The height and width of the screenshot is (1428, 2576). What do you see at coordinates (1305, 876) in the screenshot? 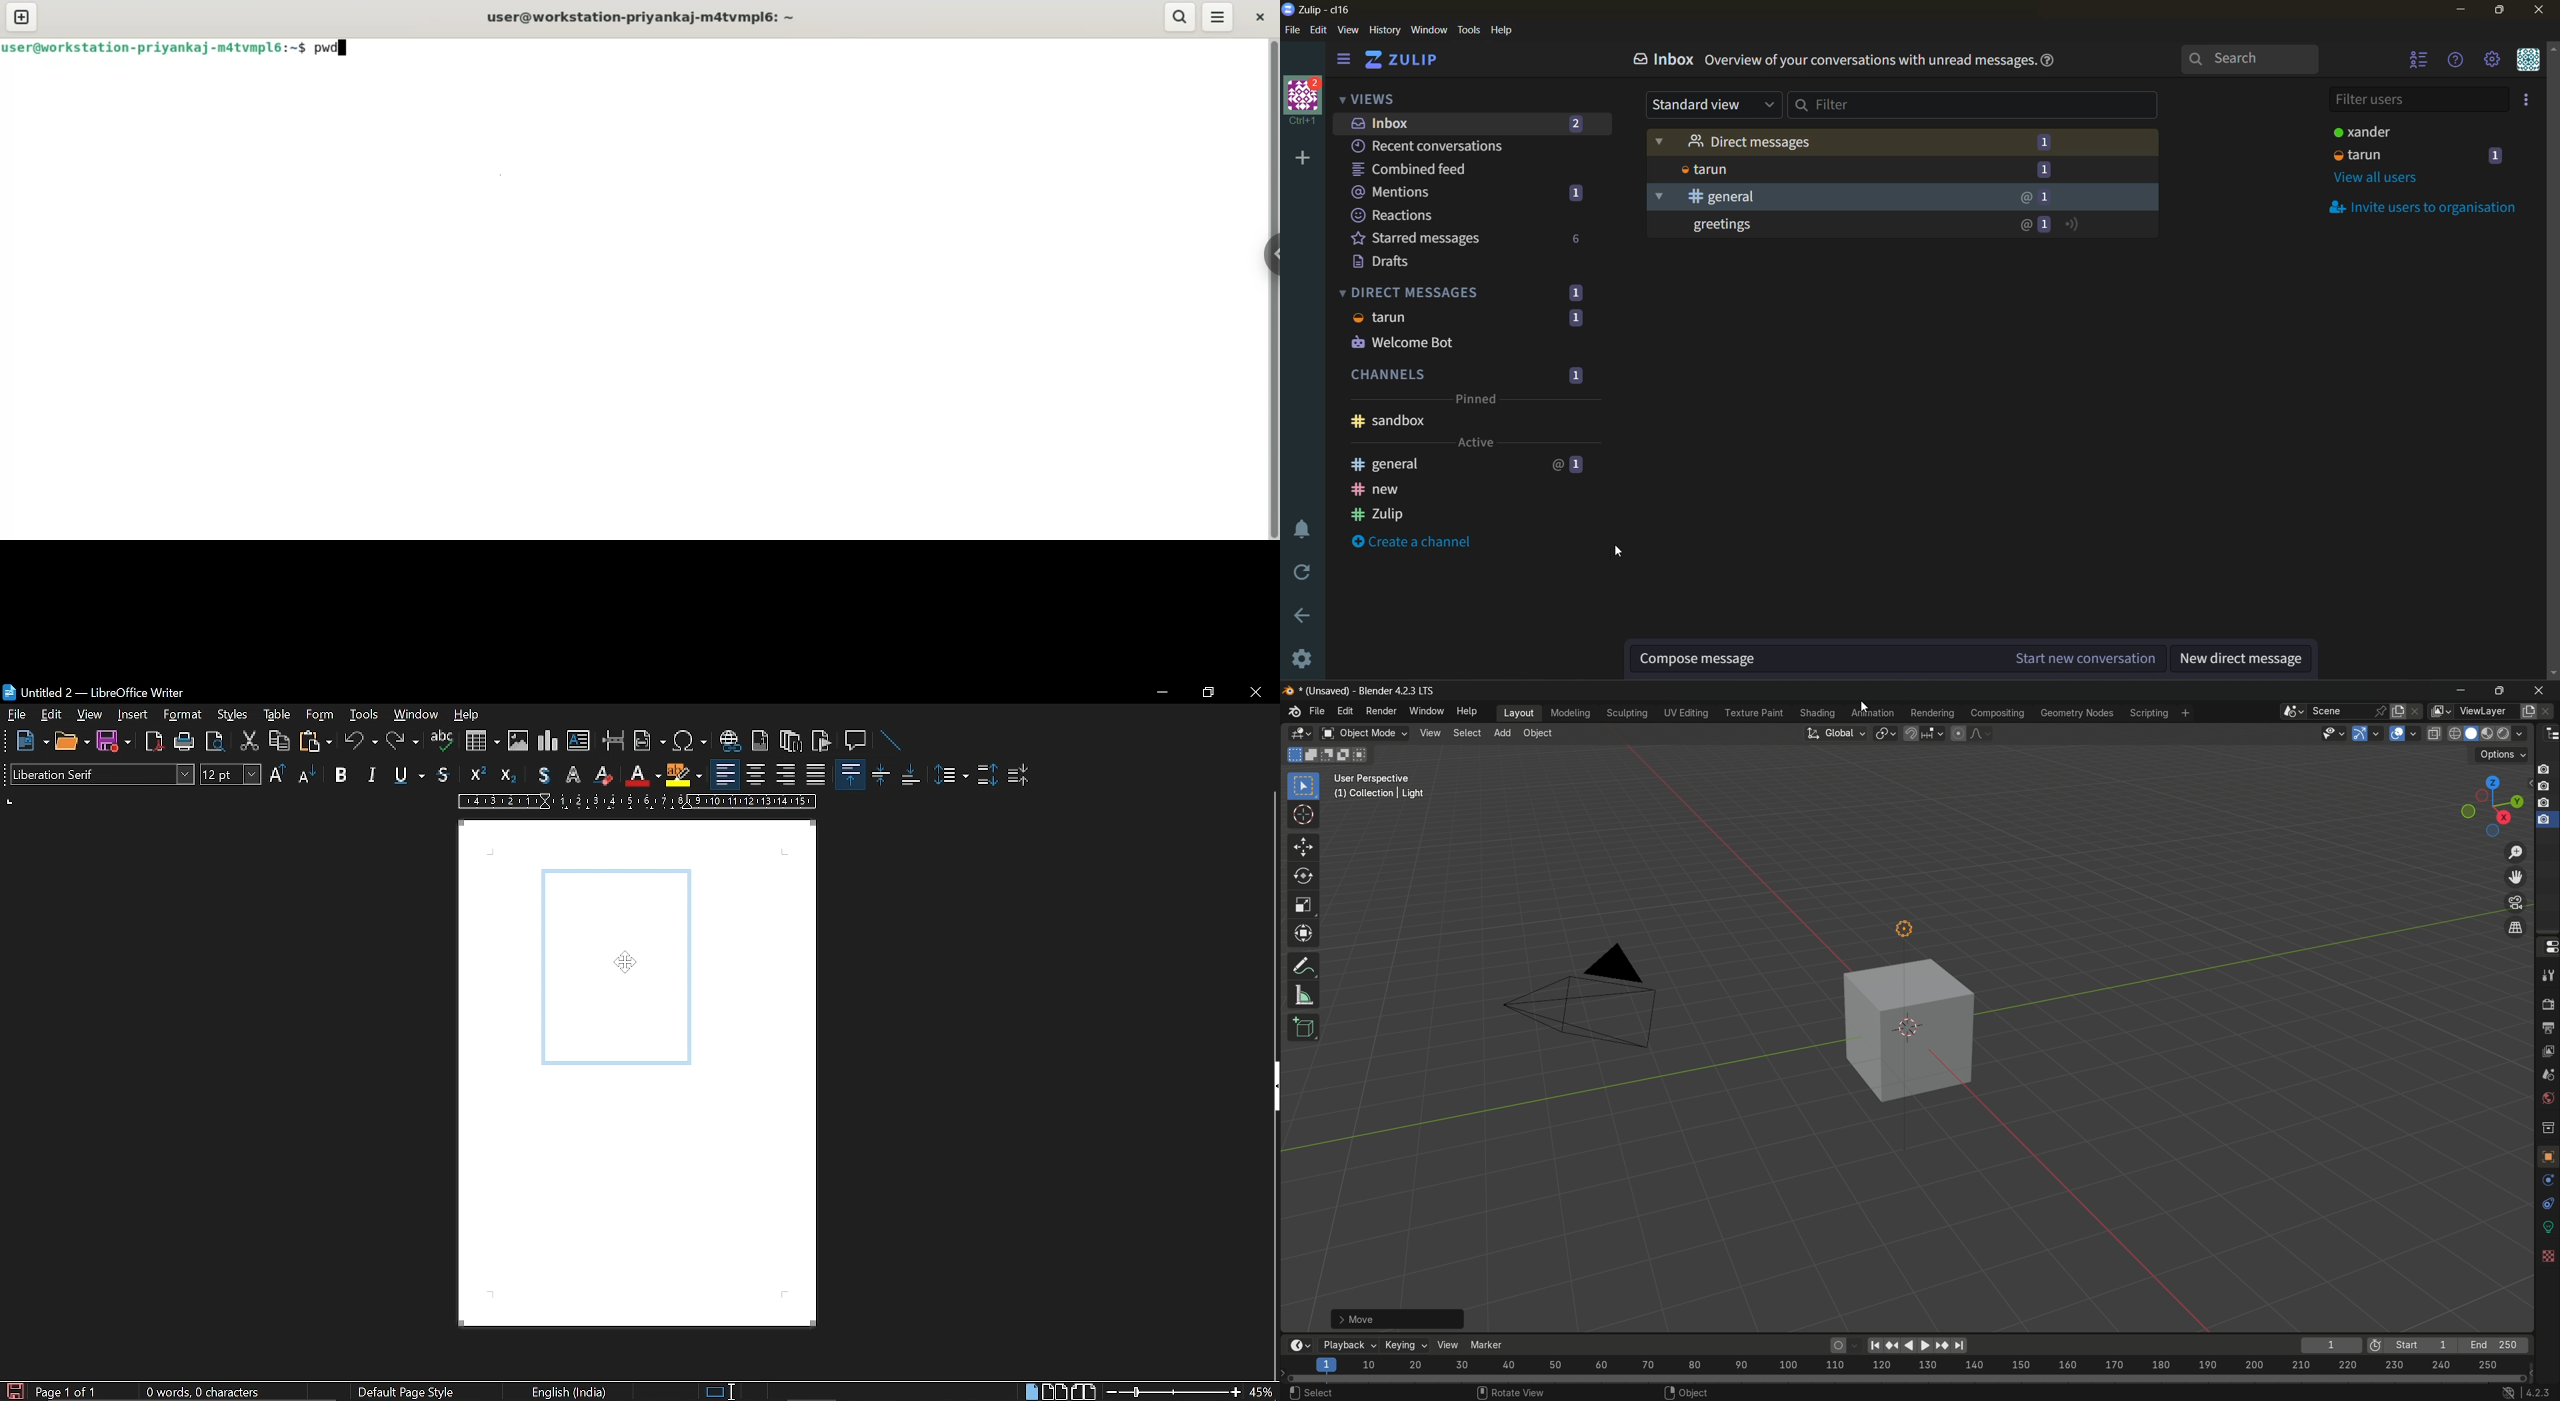
I see `rotate` at bounding box center [1305, 876].